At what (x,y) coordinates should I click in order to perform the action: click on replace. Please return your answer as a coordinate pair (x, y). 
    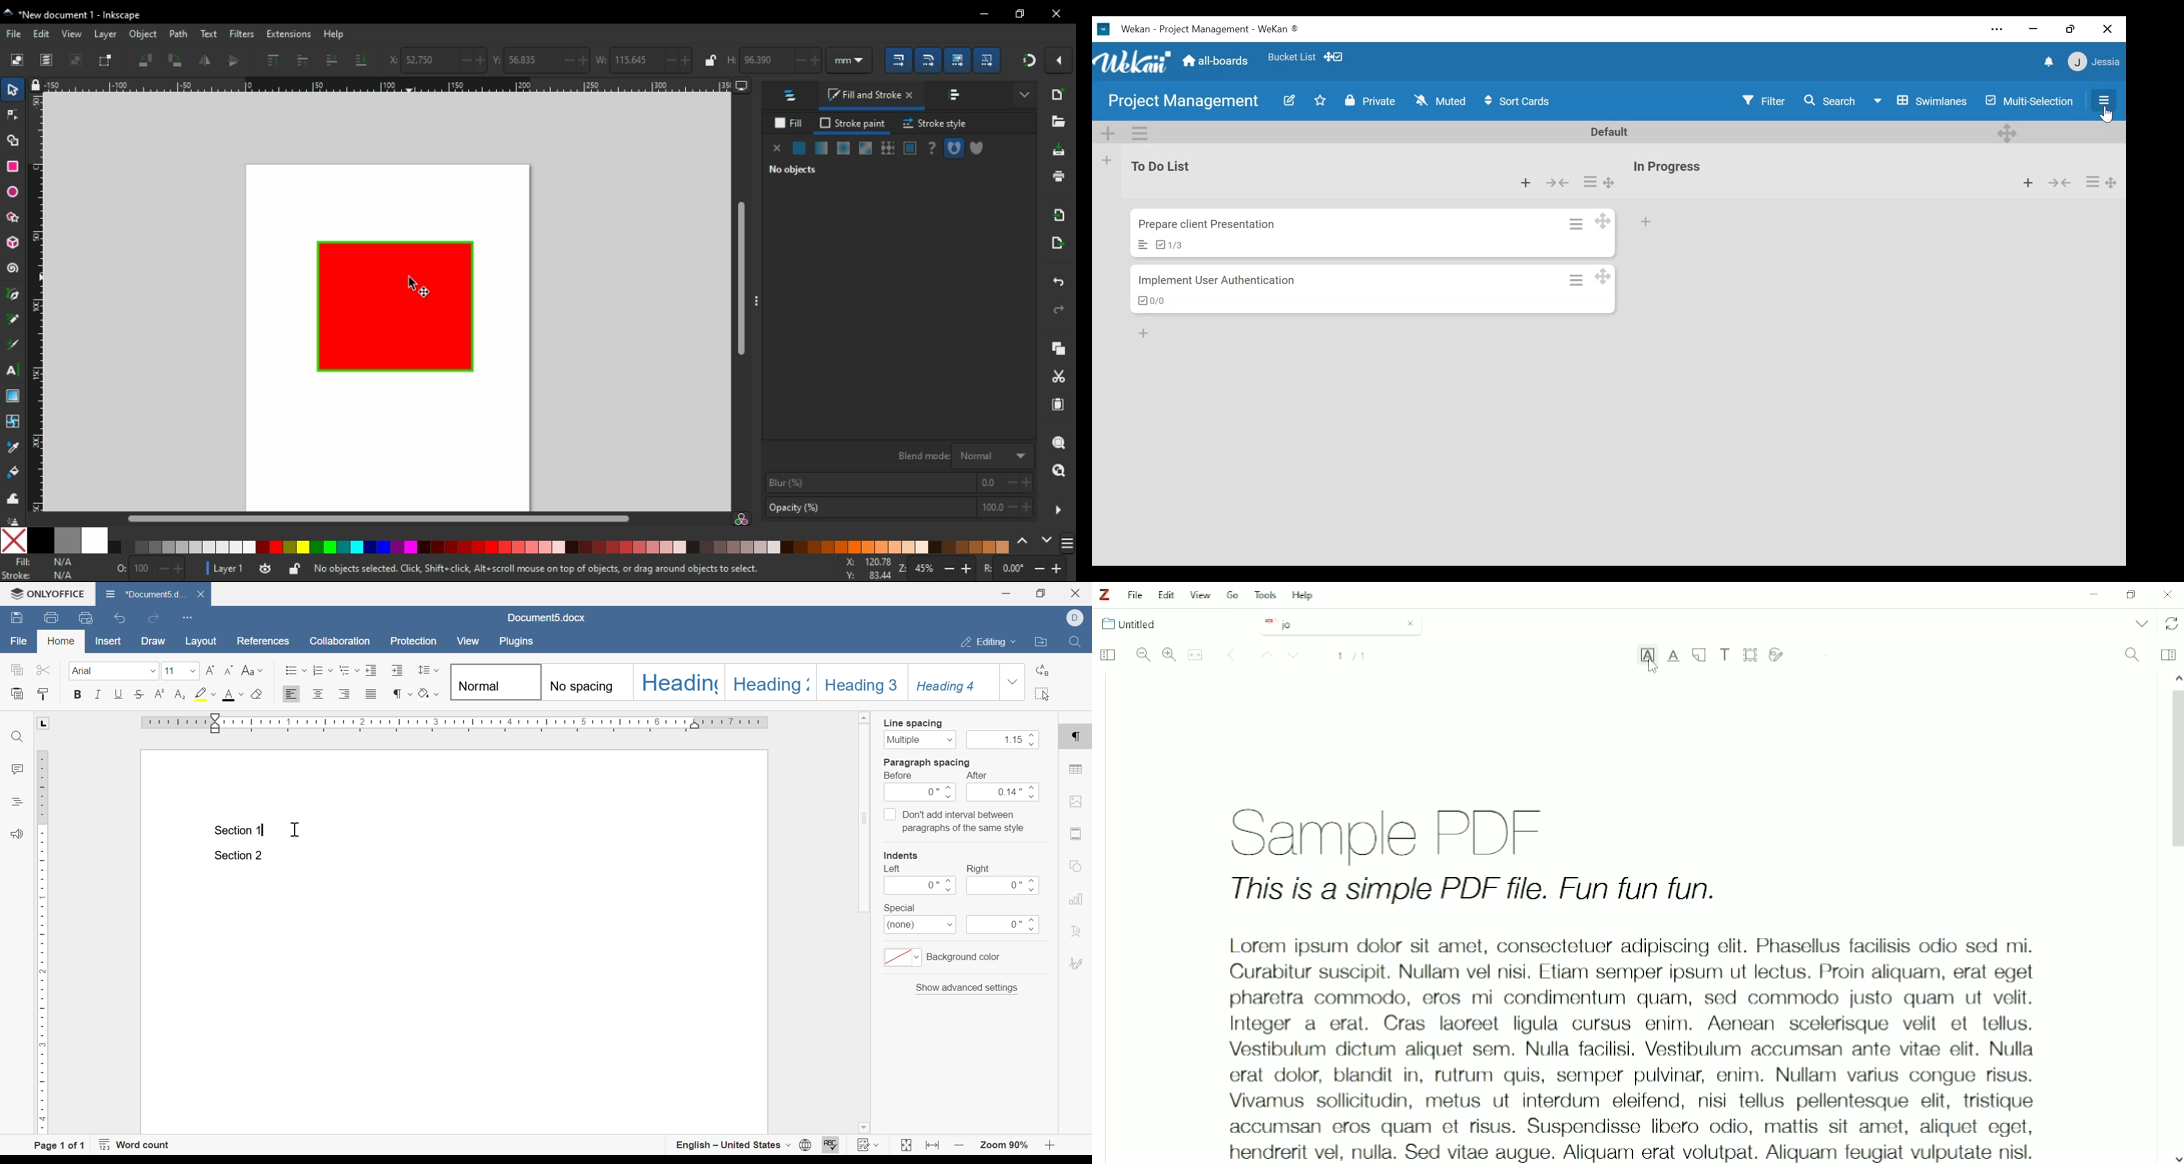
    Looking at the image, I should click on (1043, 671).